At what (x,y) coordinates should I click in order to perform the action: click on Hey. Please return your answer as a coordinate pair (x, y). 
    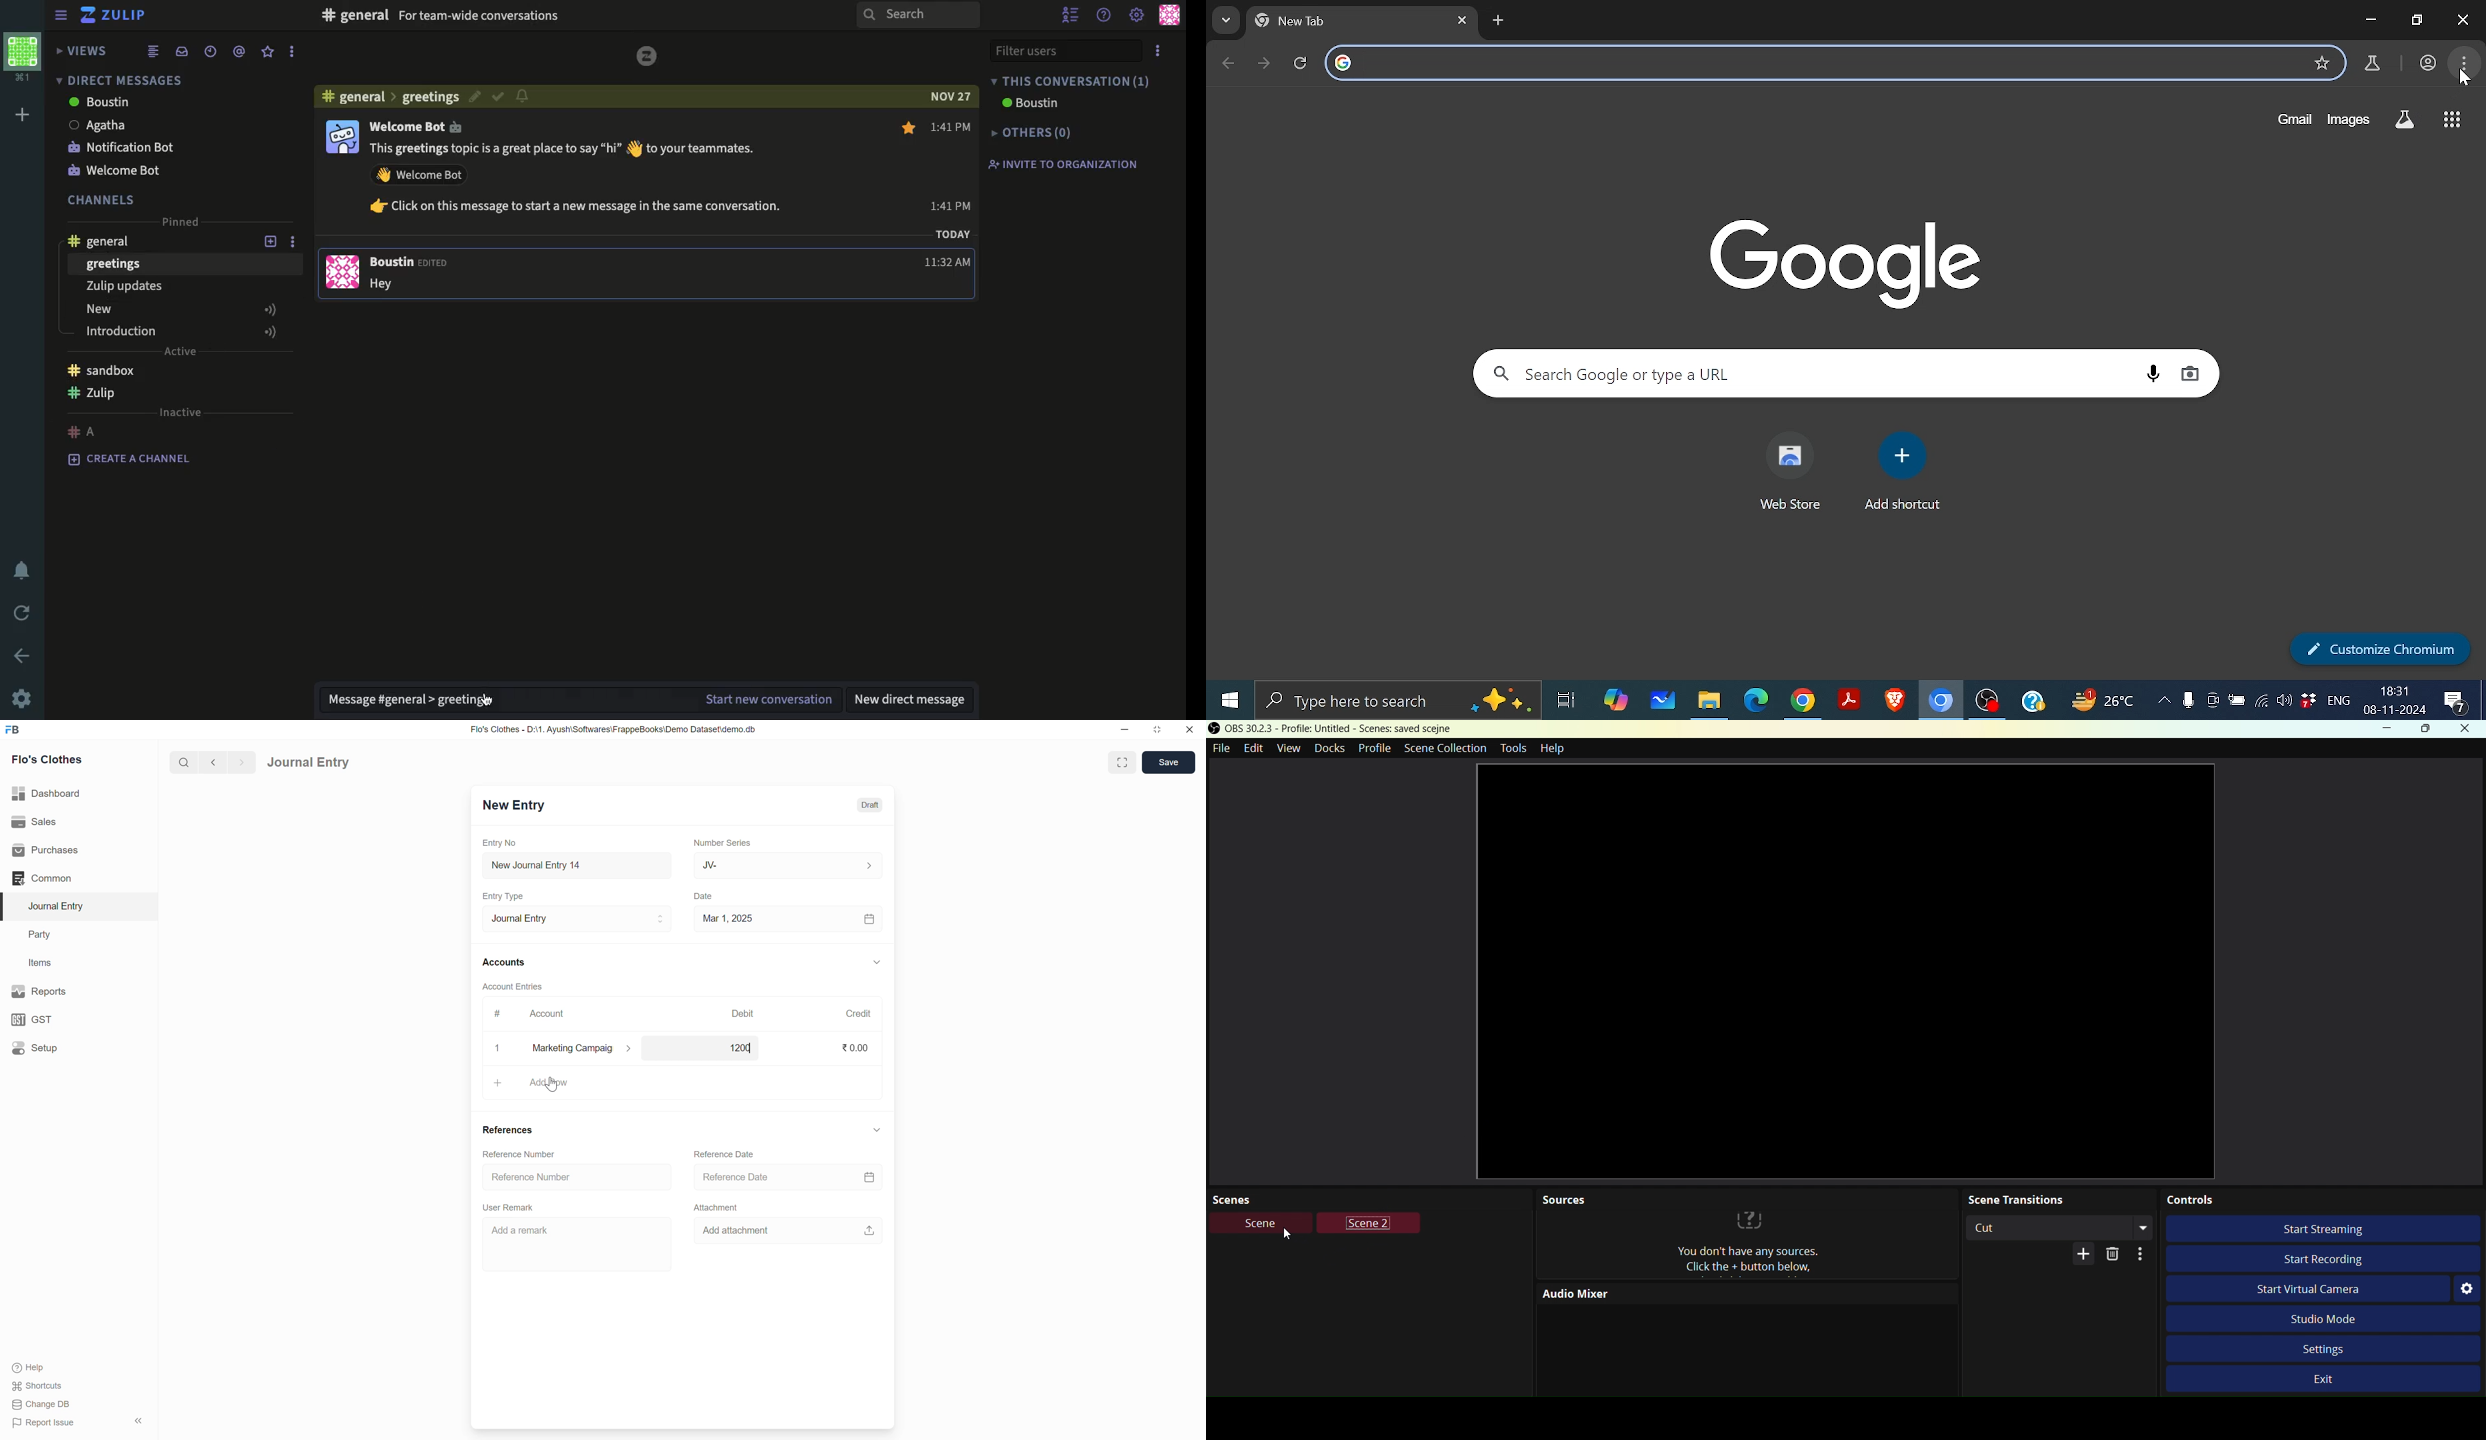
    Looking at the image, I should click on (390, 284).